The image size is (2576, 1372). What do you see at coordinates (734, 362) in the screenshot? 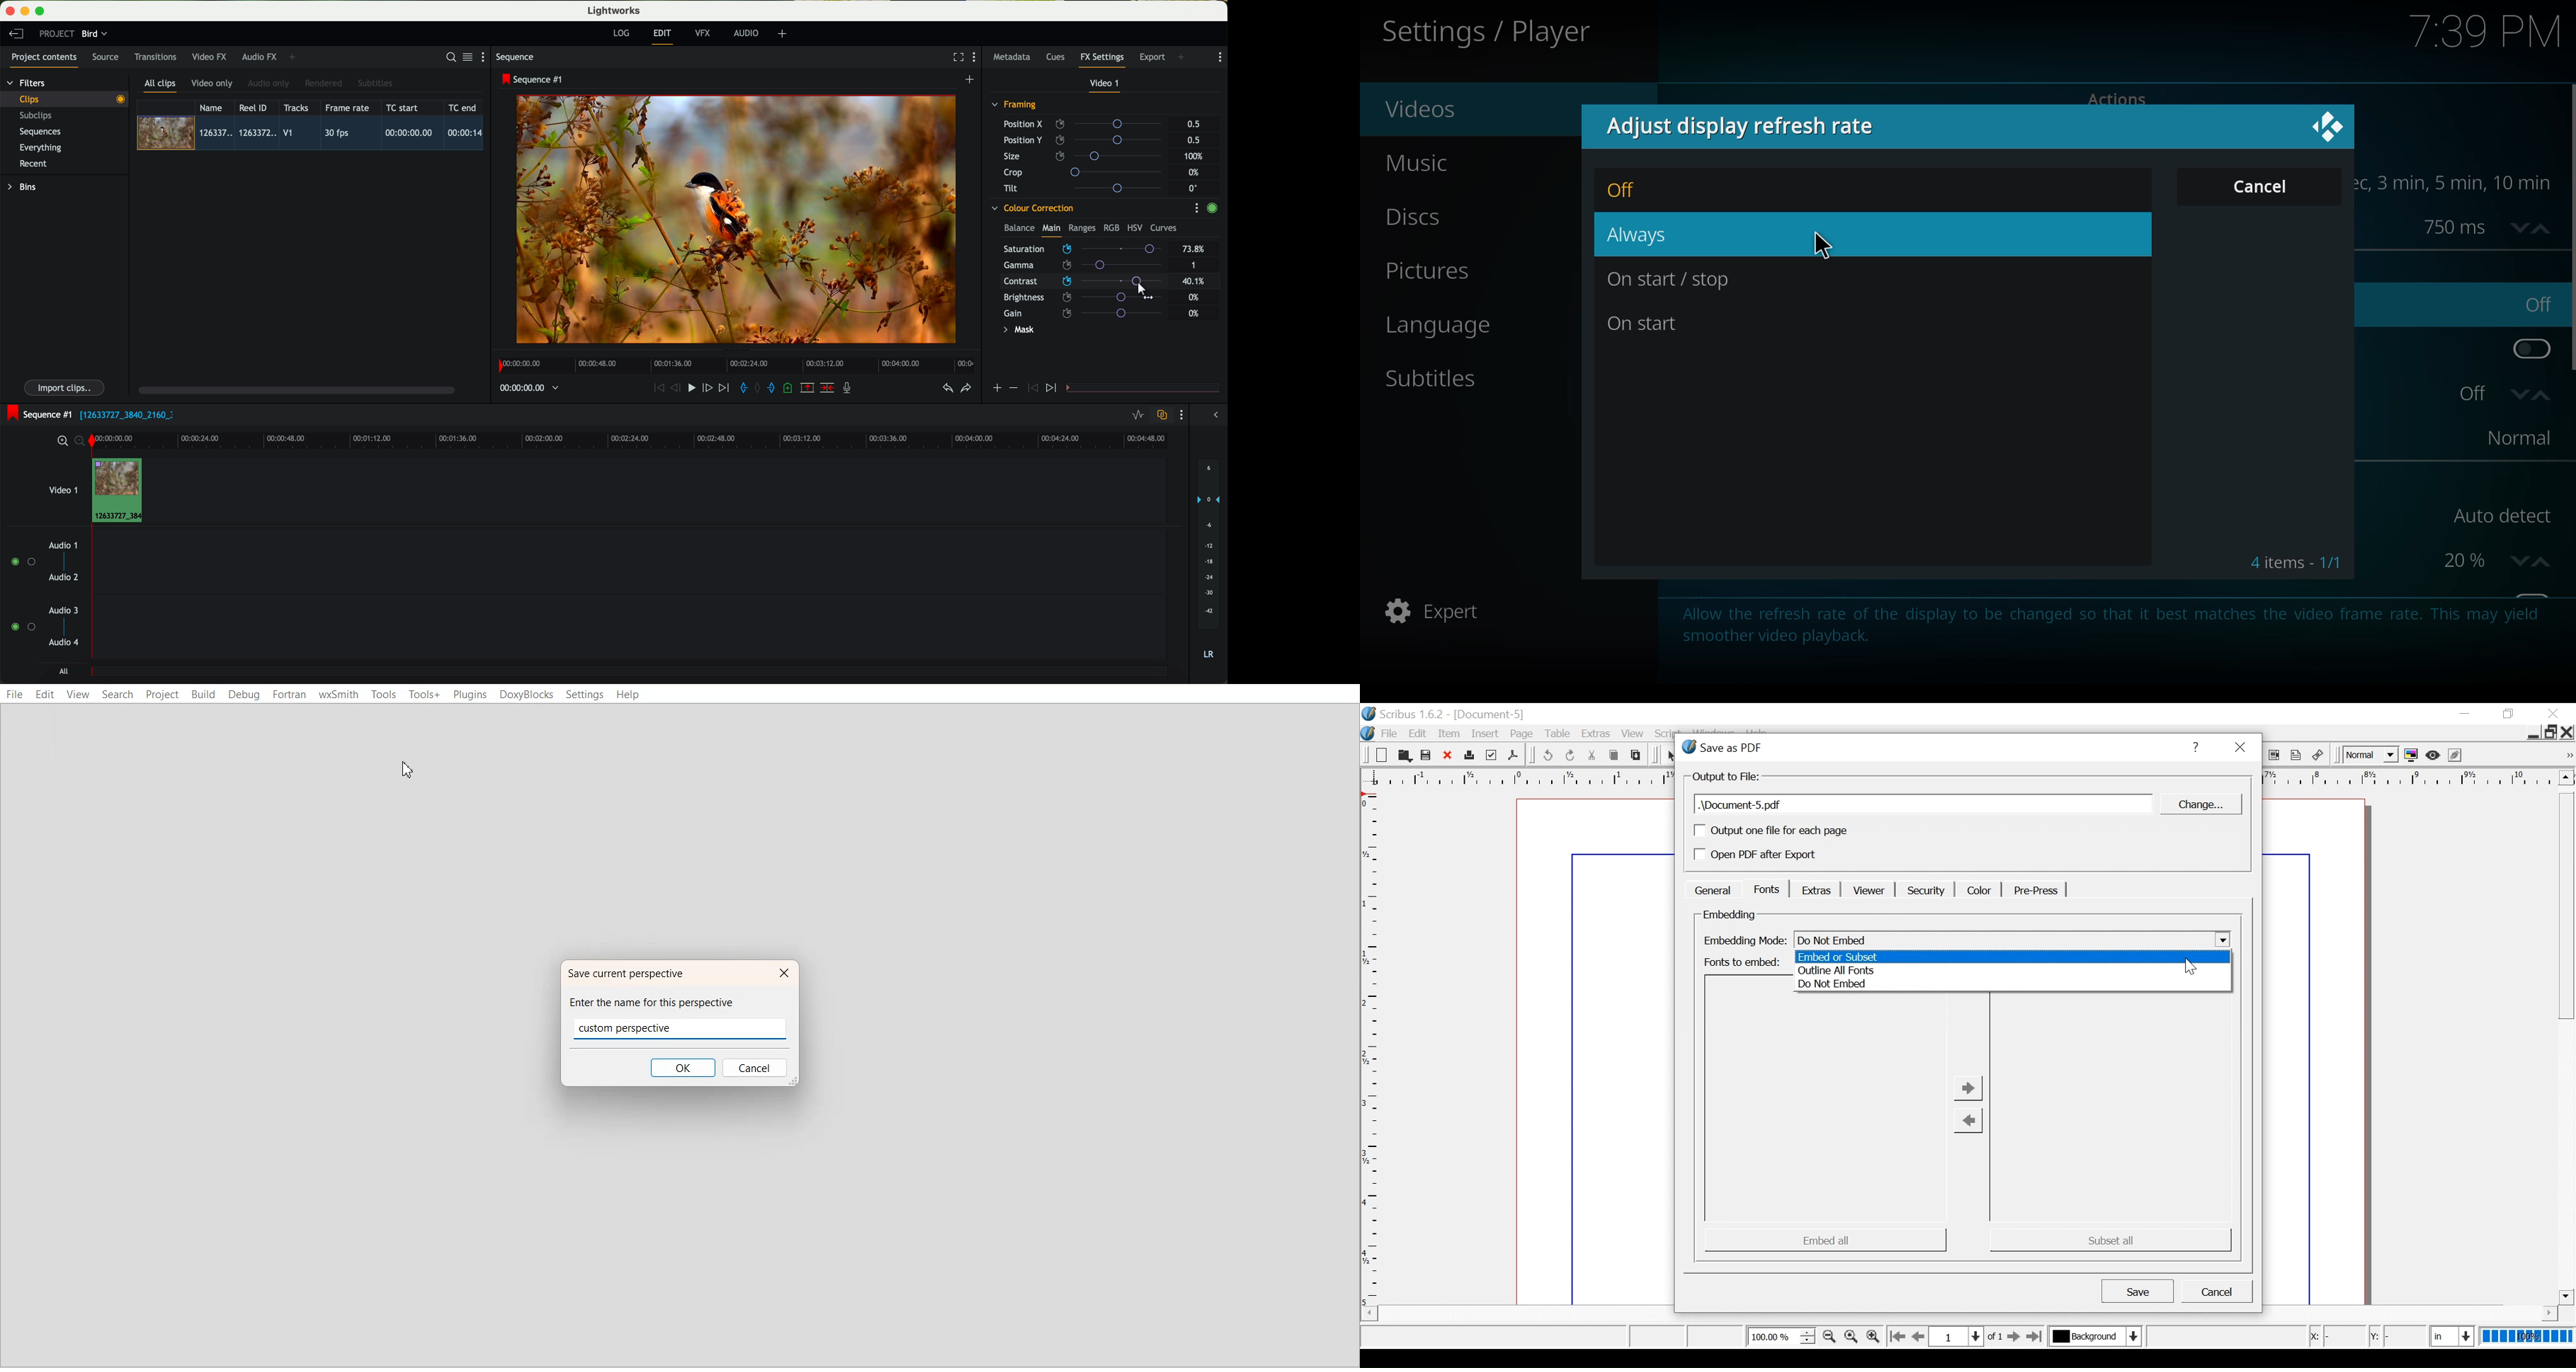
I see `timeline` at bounding box center [734, 362].